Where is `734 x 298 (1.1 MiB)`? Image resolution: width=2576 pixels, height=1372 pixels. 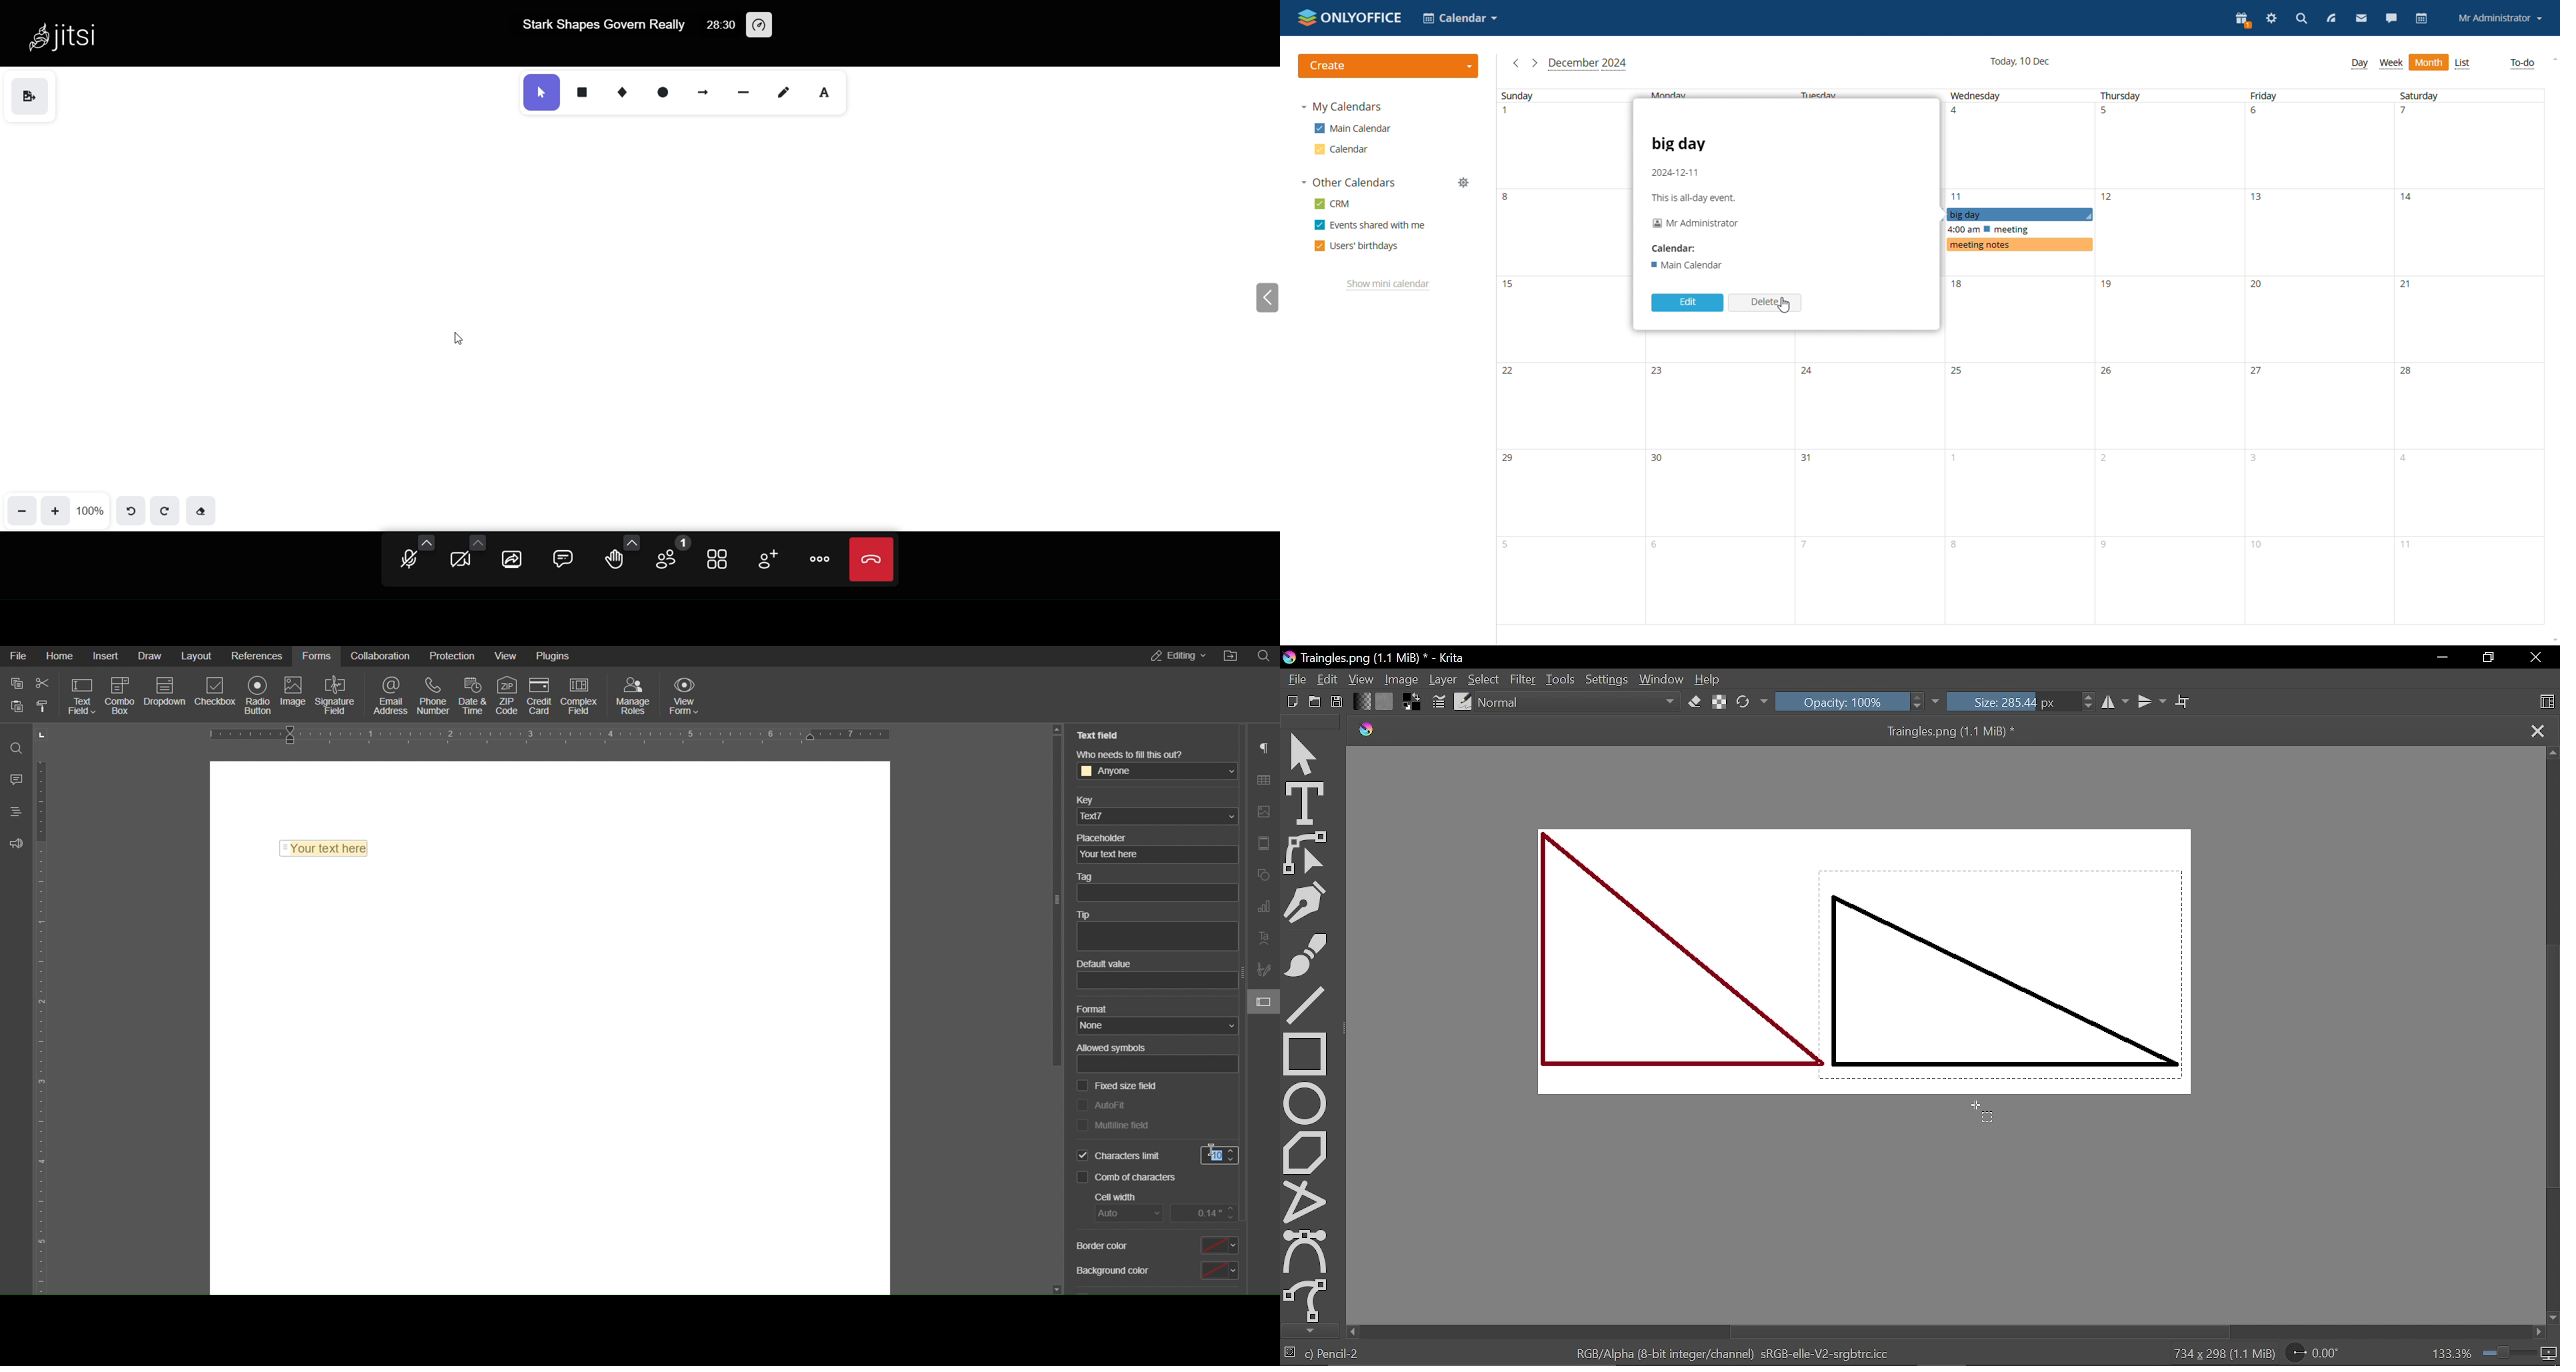 734 x 298 (1.1 MiB) is located at coordinates (2212, 1352).